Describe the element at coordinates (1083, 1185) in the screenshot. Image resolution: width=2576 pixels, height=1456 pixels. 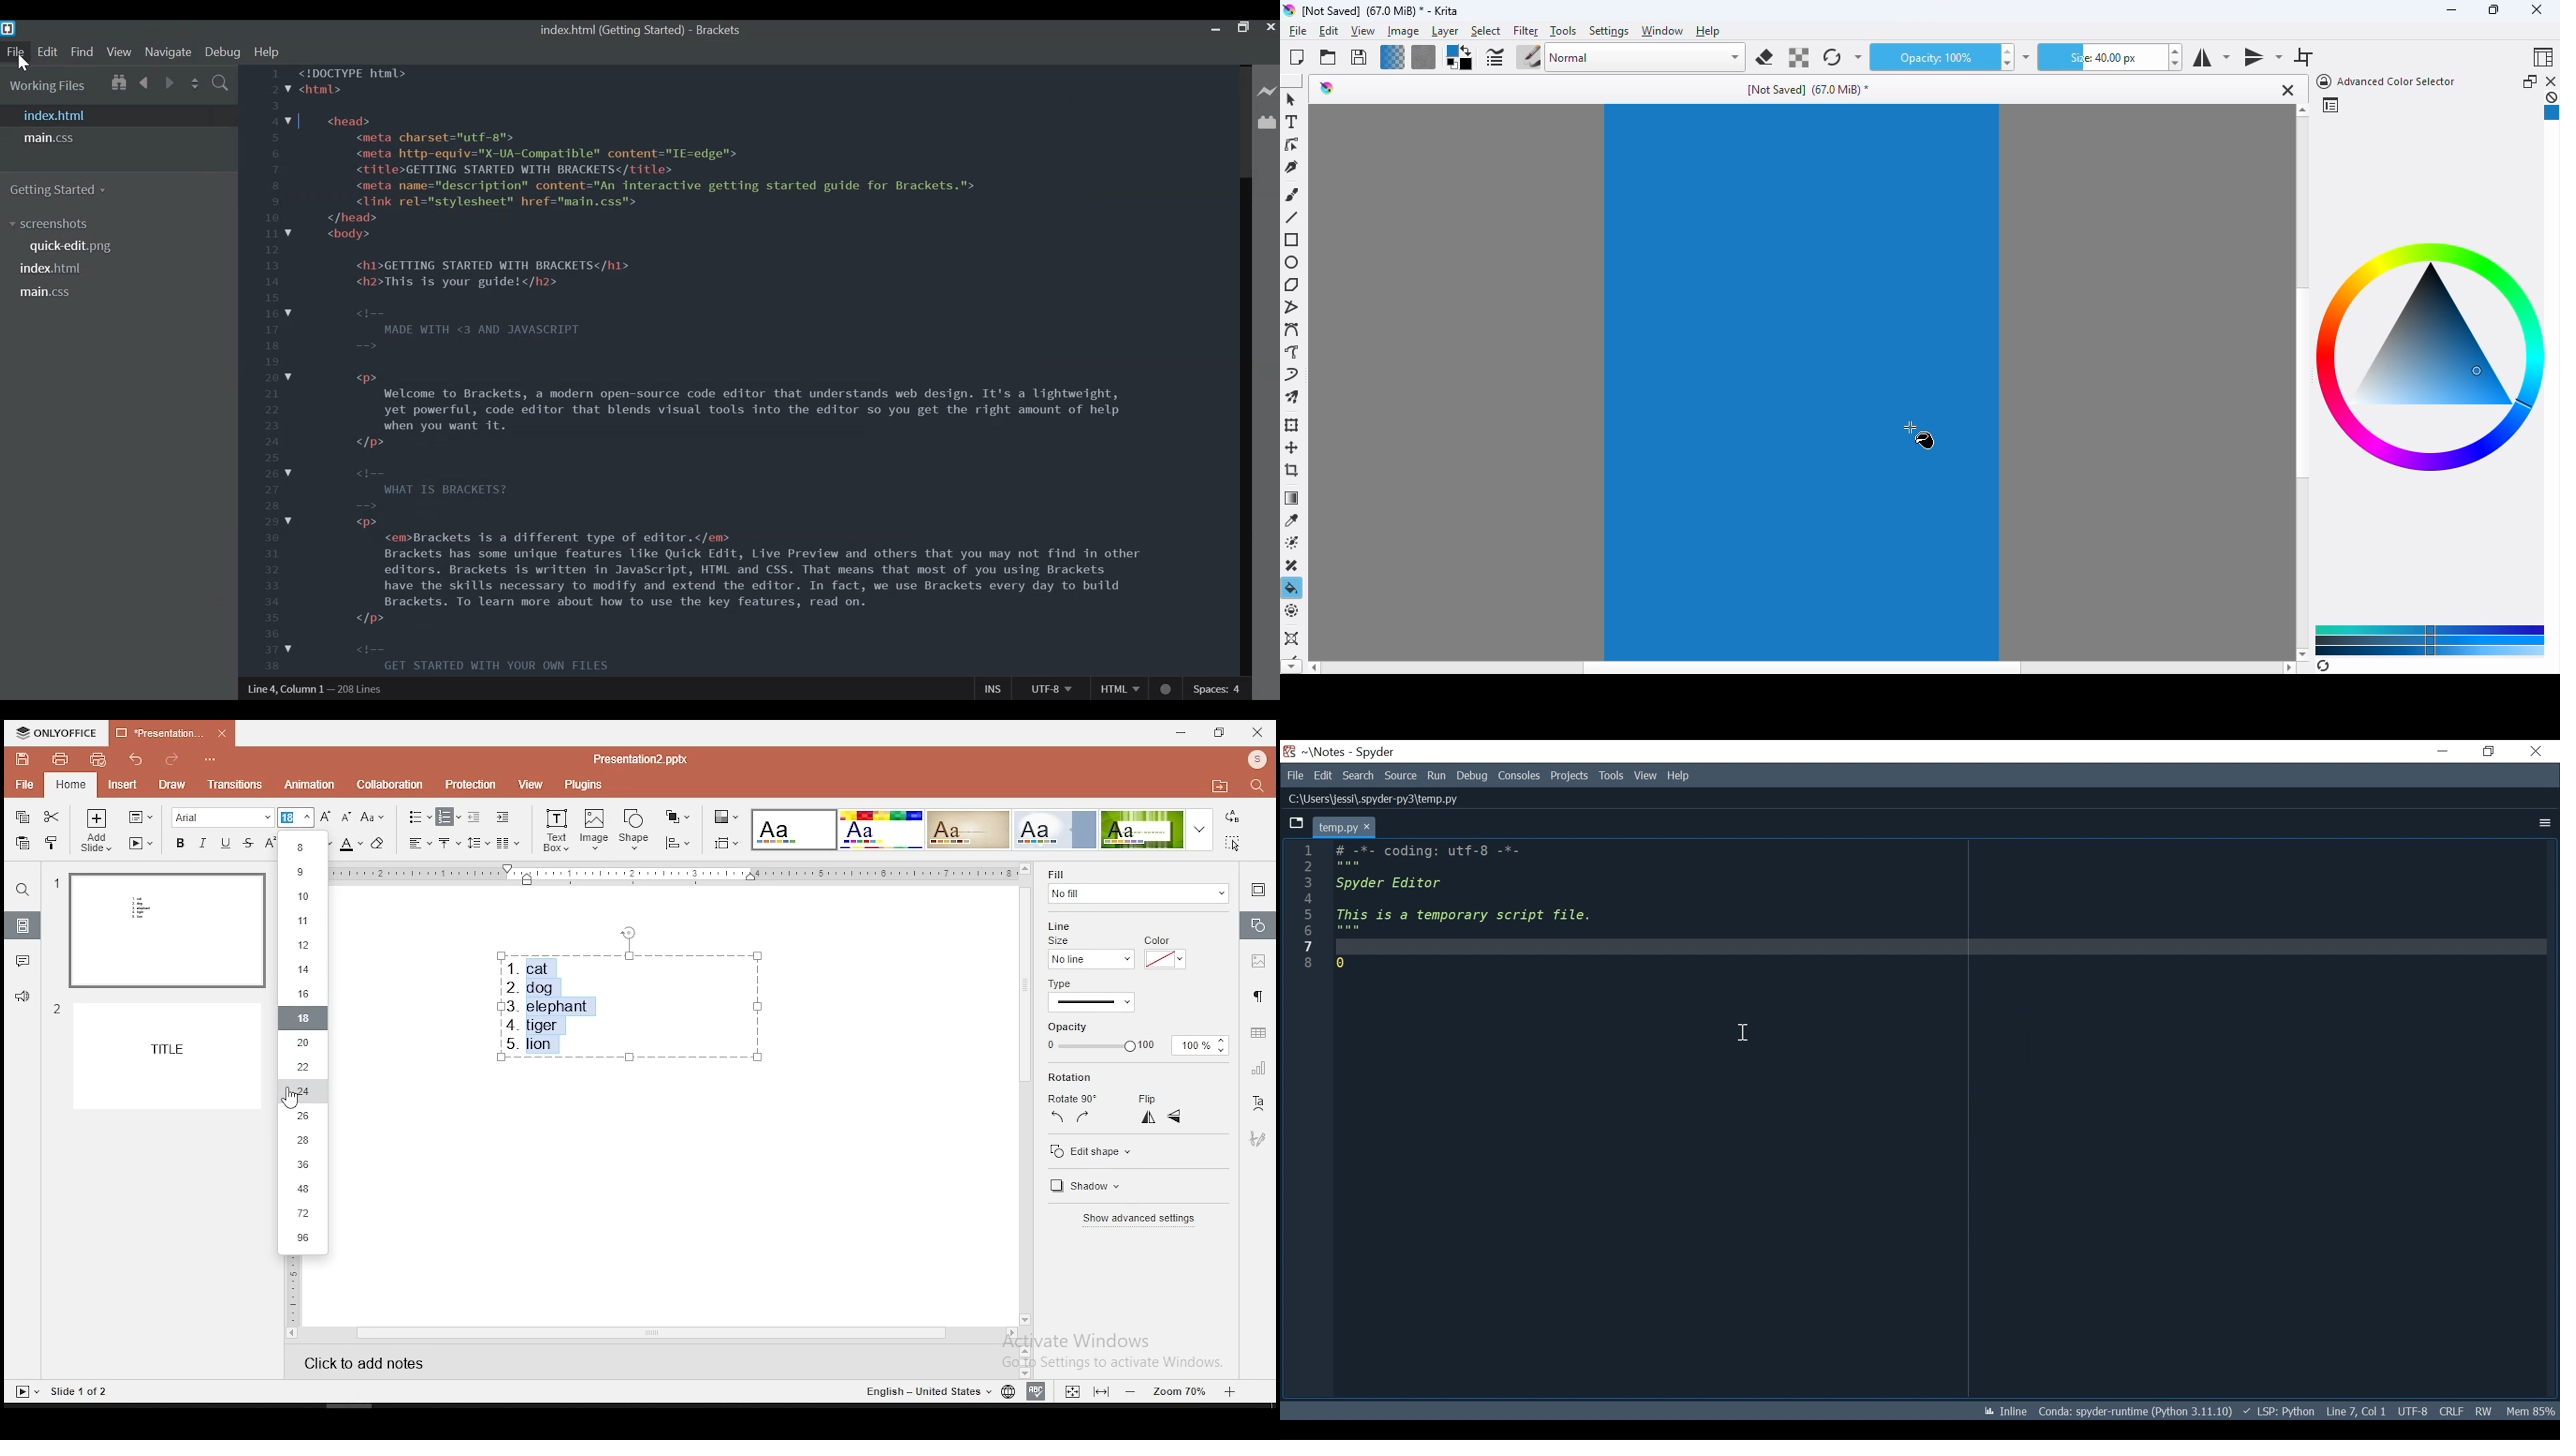
I see `shadow` at that location.